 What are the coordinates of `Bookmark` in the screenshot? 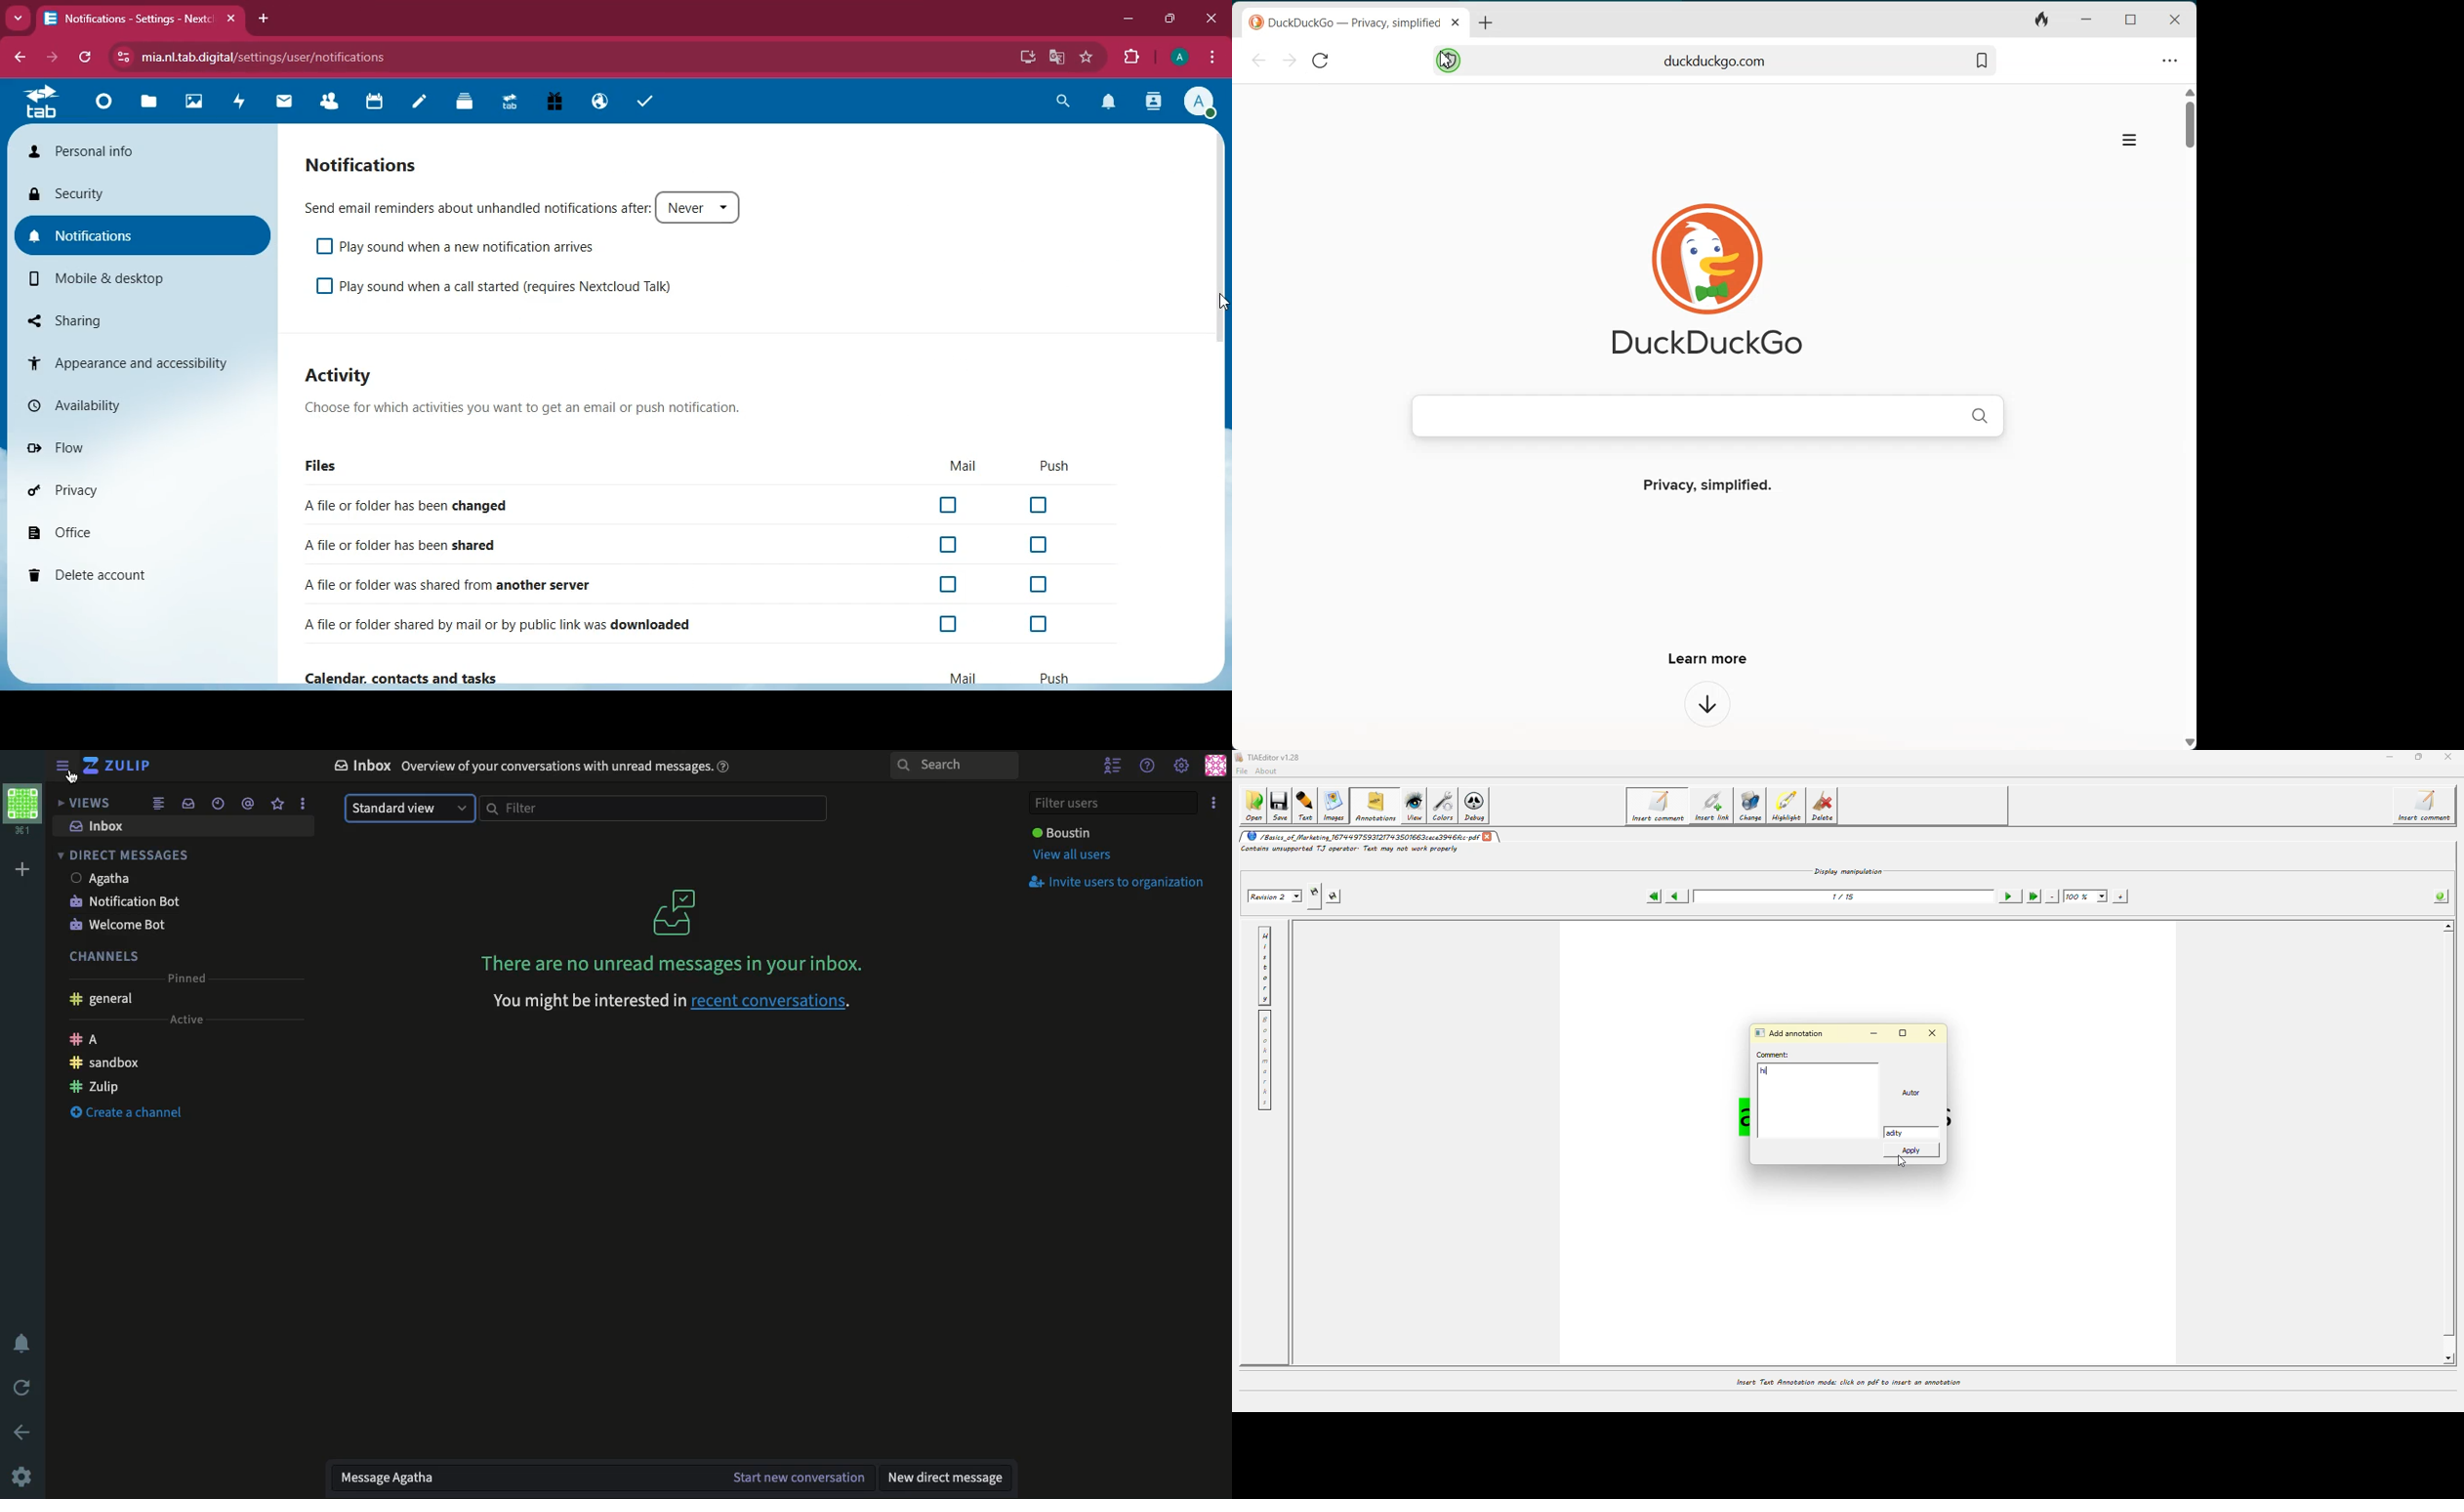 It's located at (1982, 59).